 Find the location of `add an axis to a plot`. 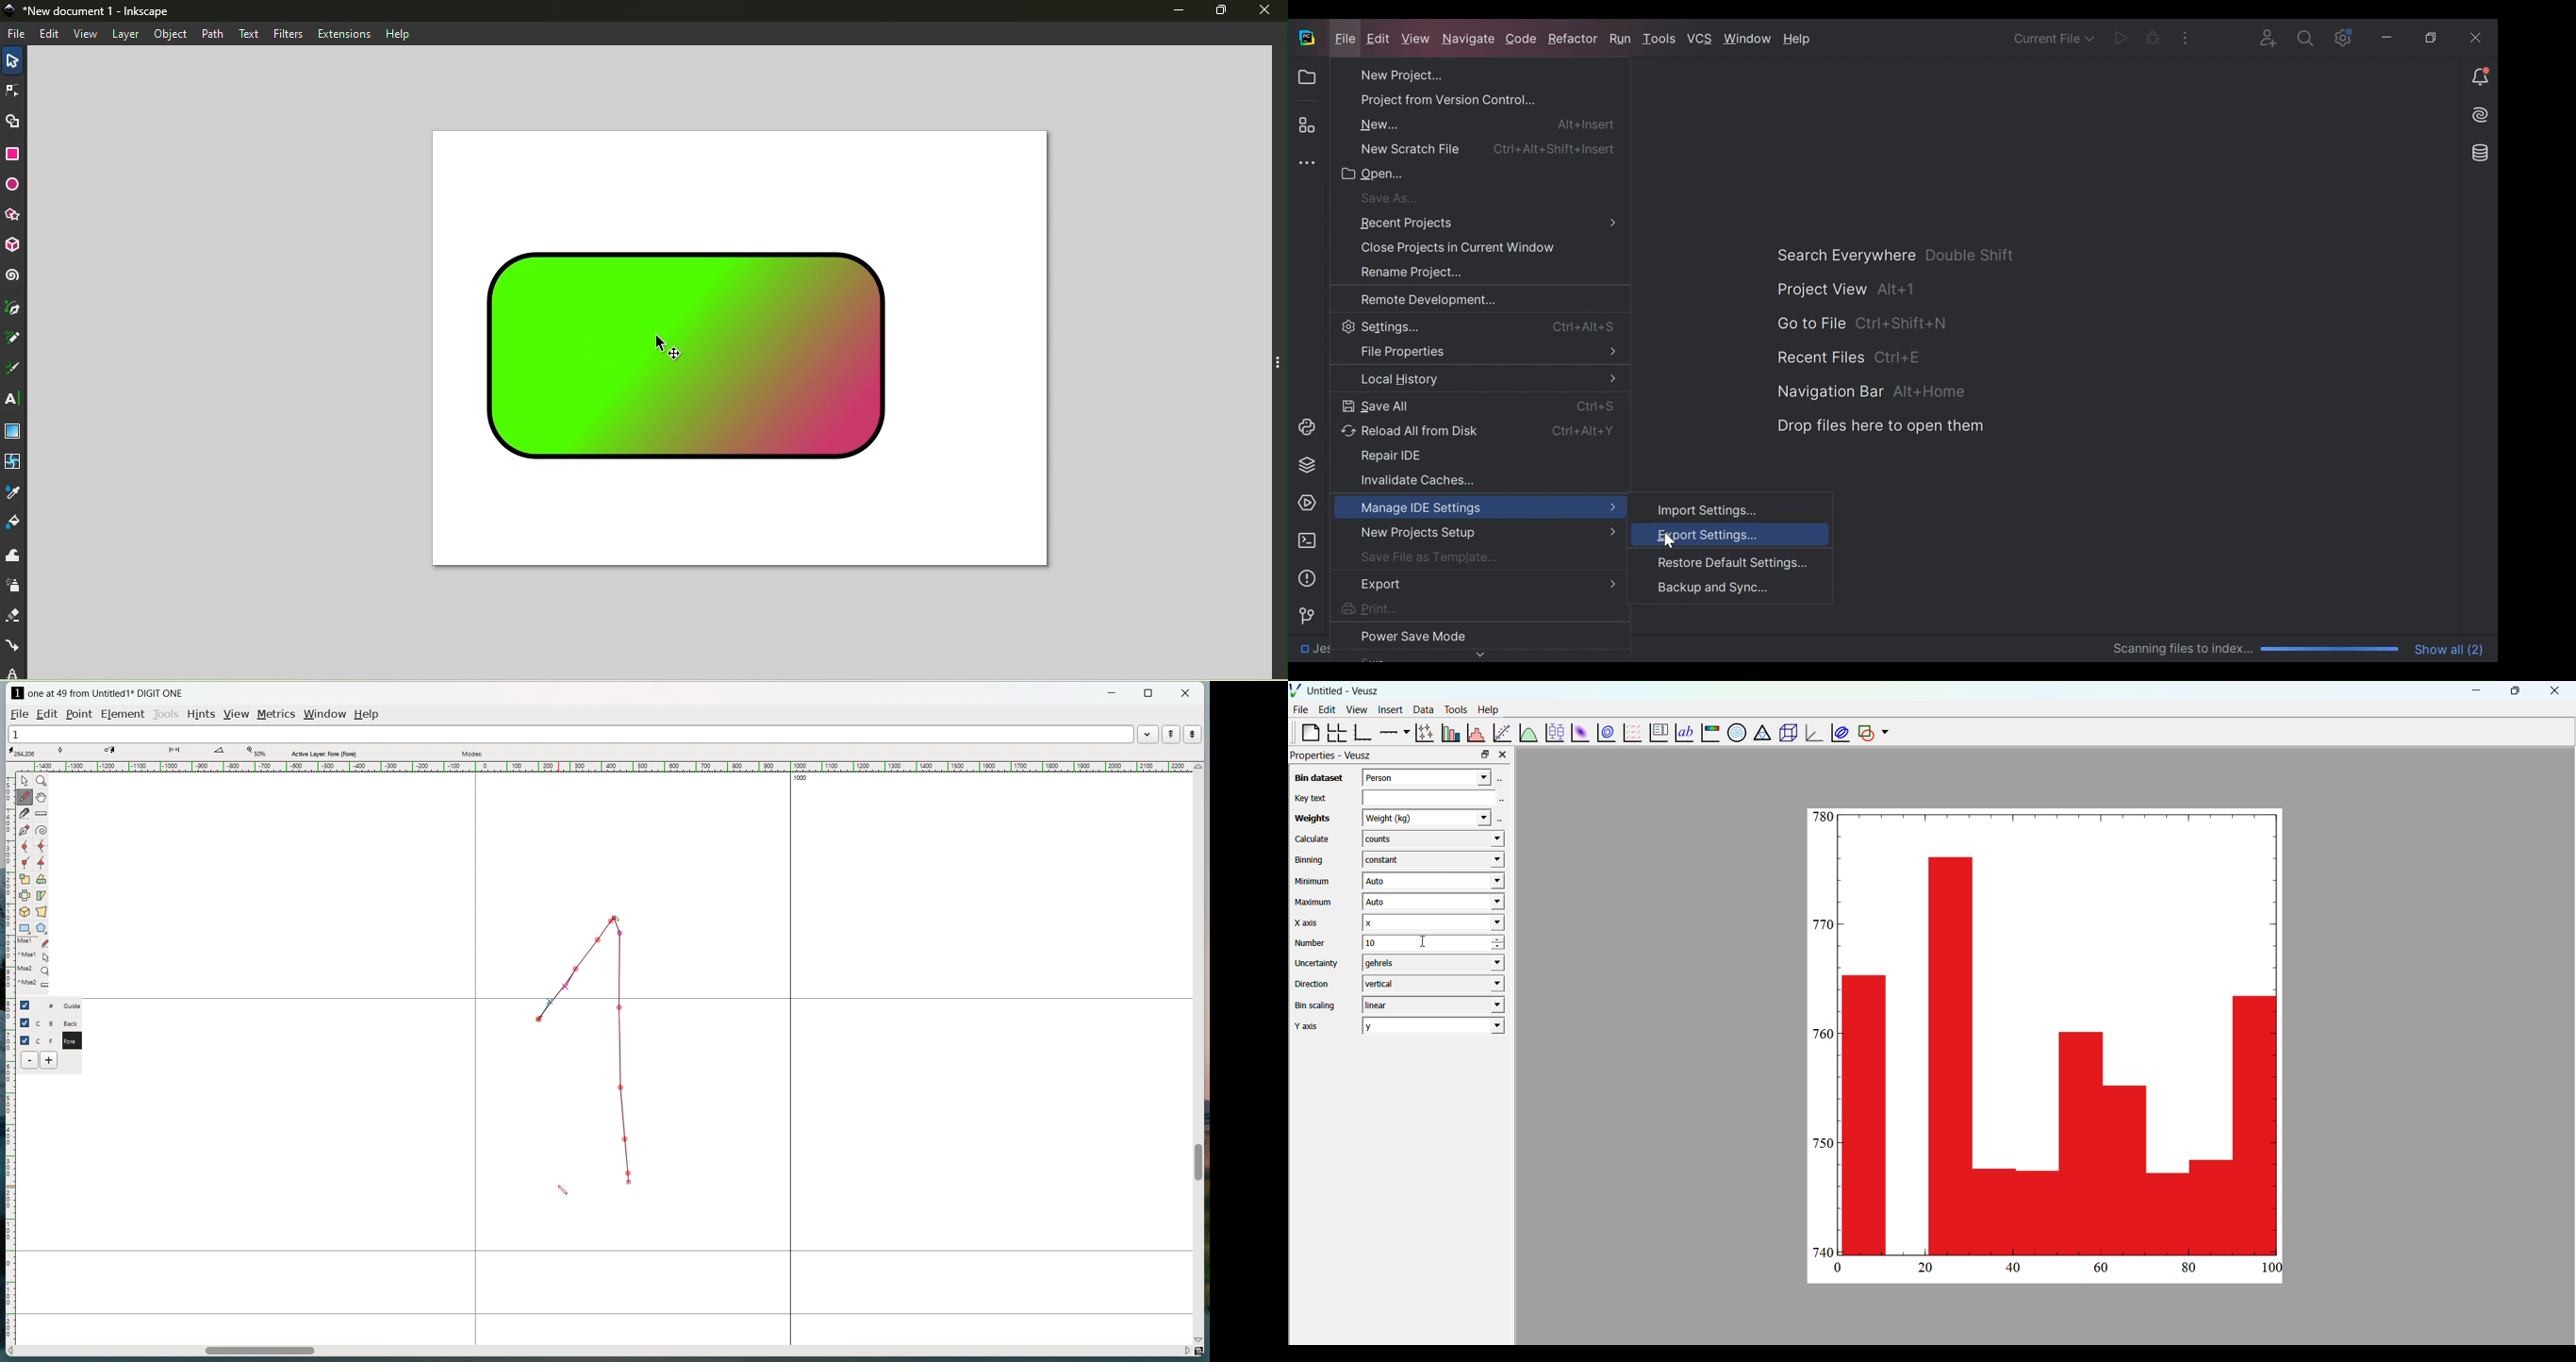

add an axis to a plot is located at coordinates (1393, 731).